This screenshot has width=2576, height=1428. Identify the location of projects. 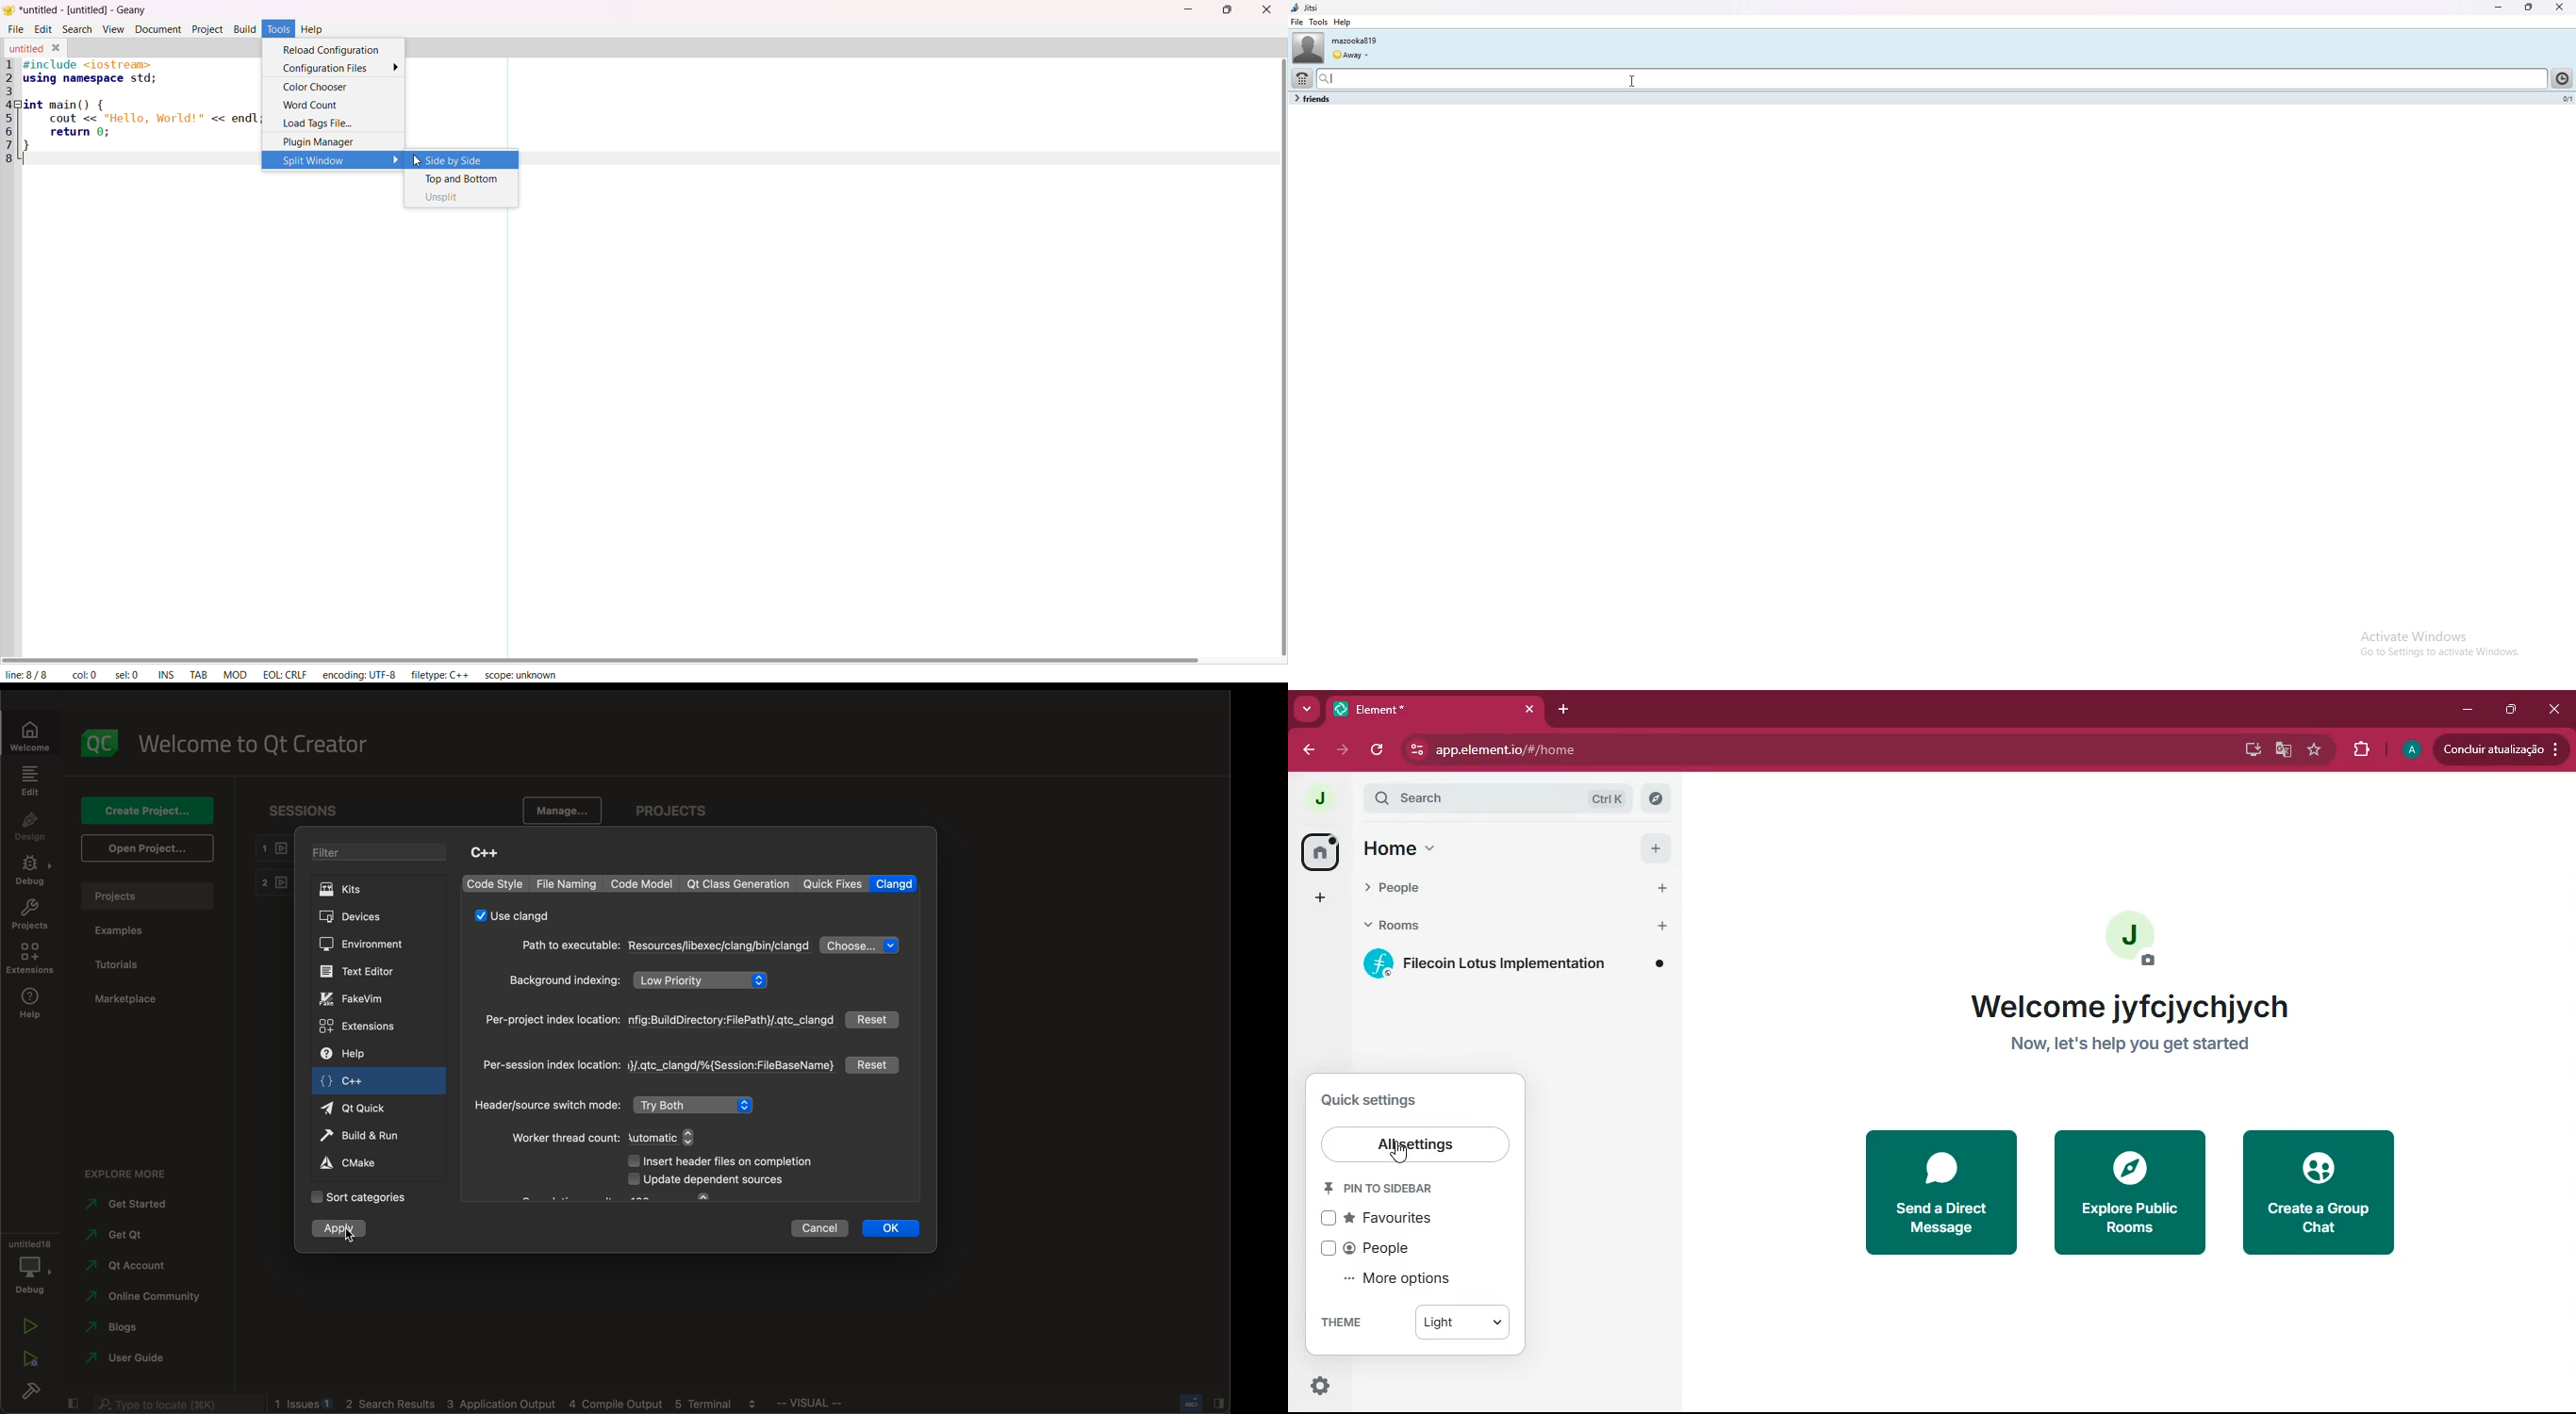
(150, 896).